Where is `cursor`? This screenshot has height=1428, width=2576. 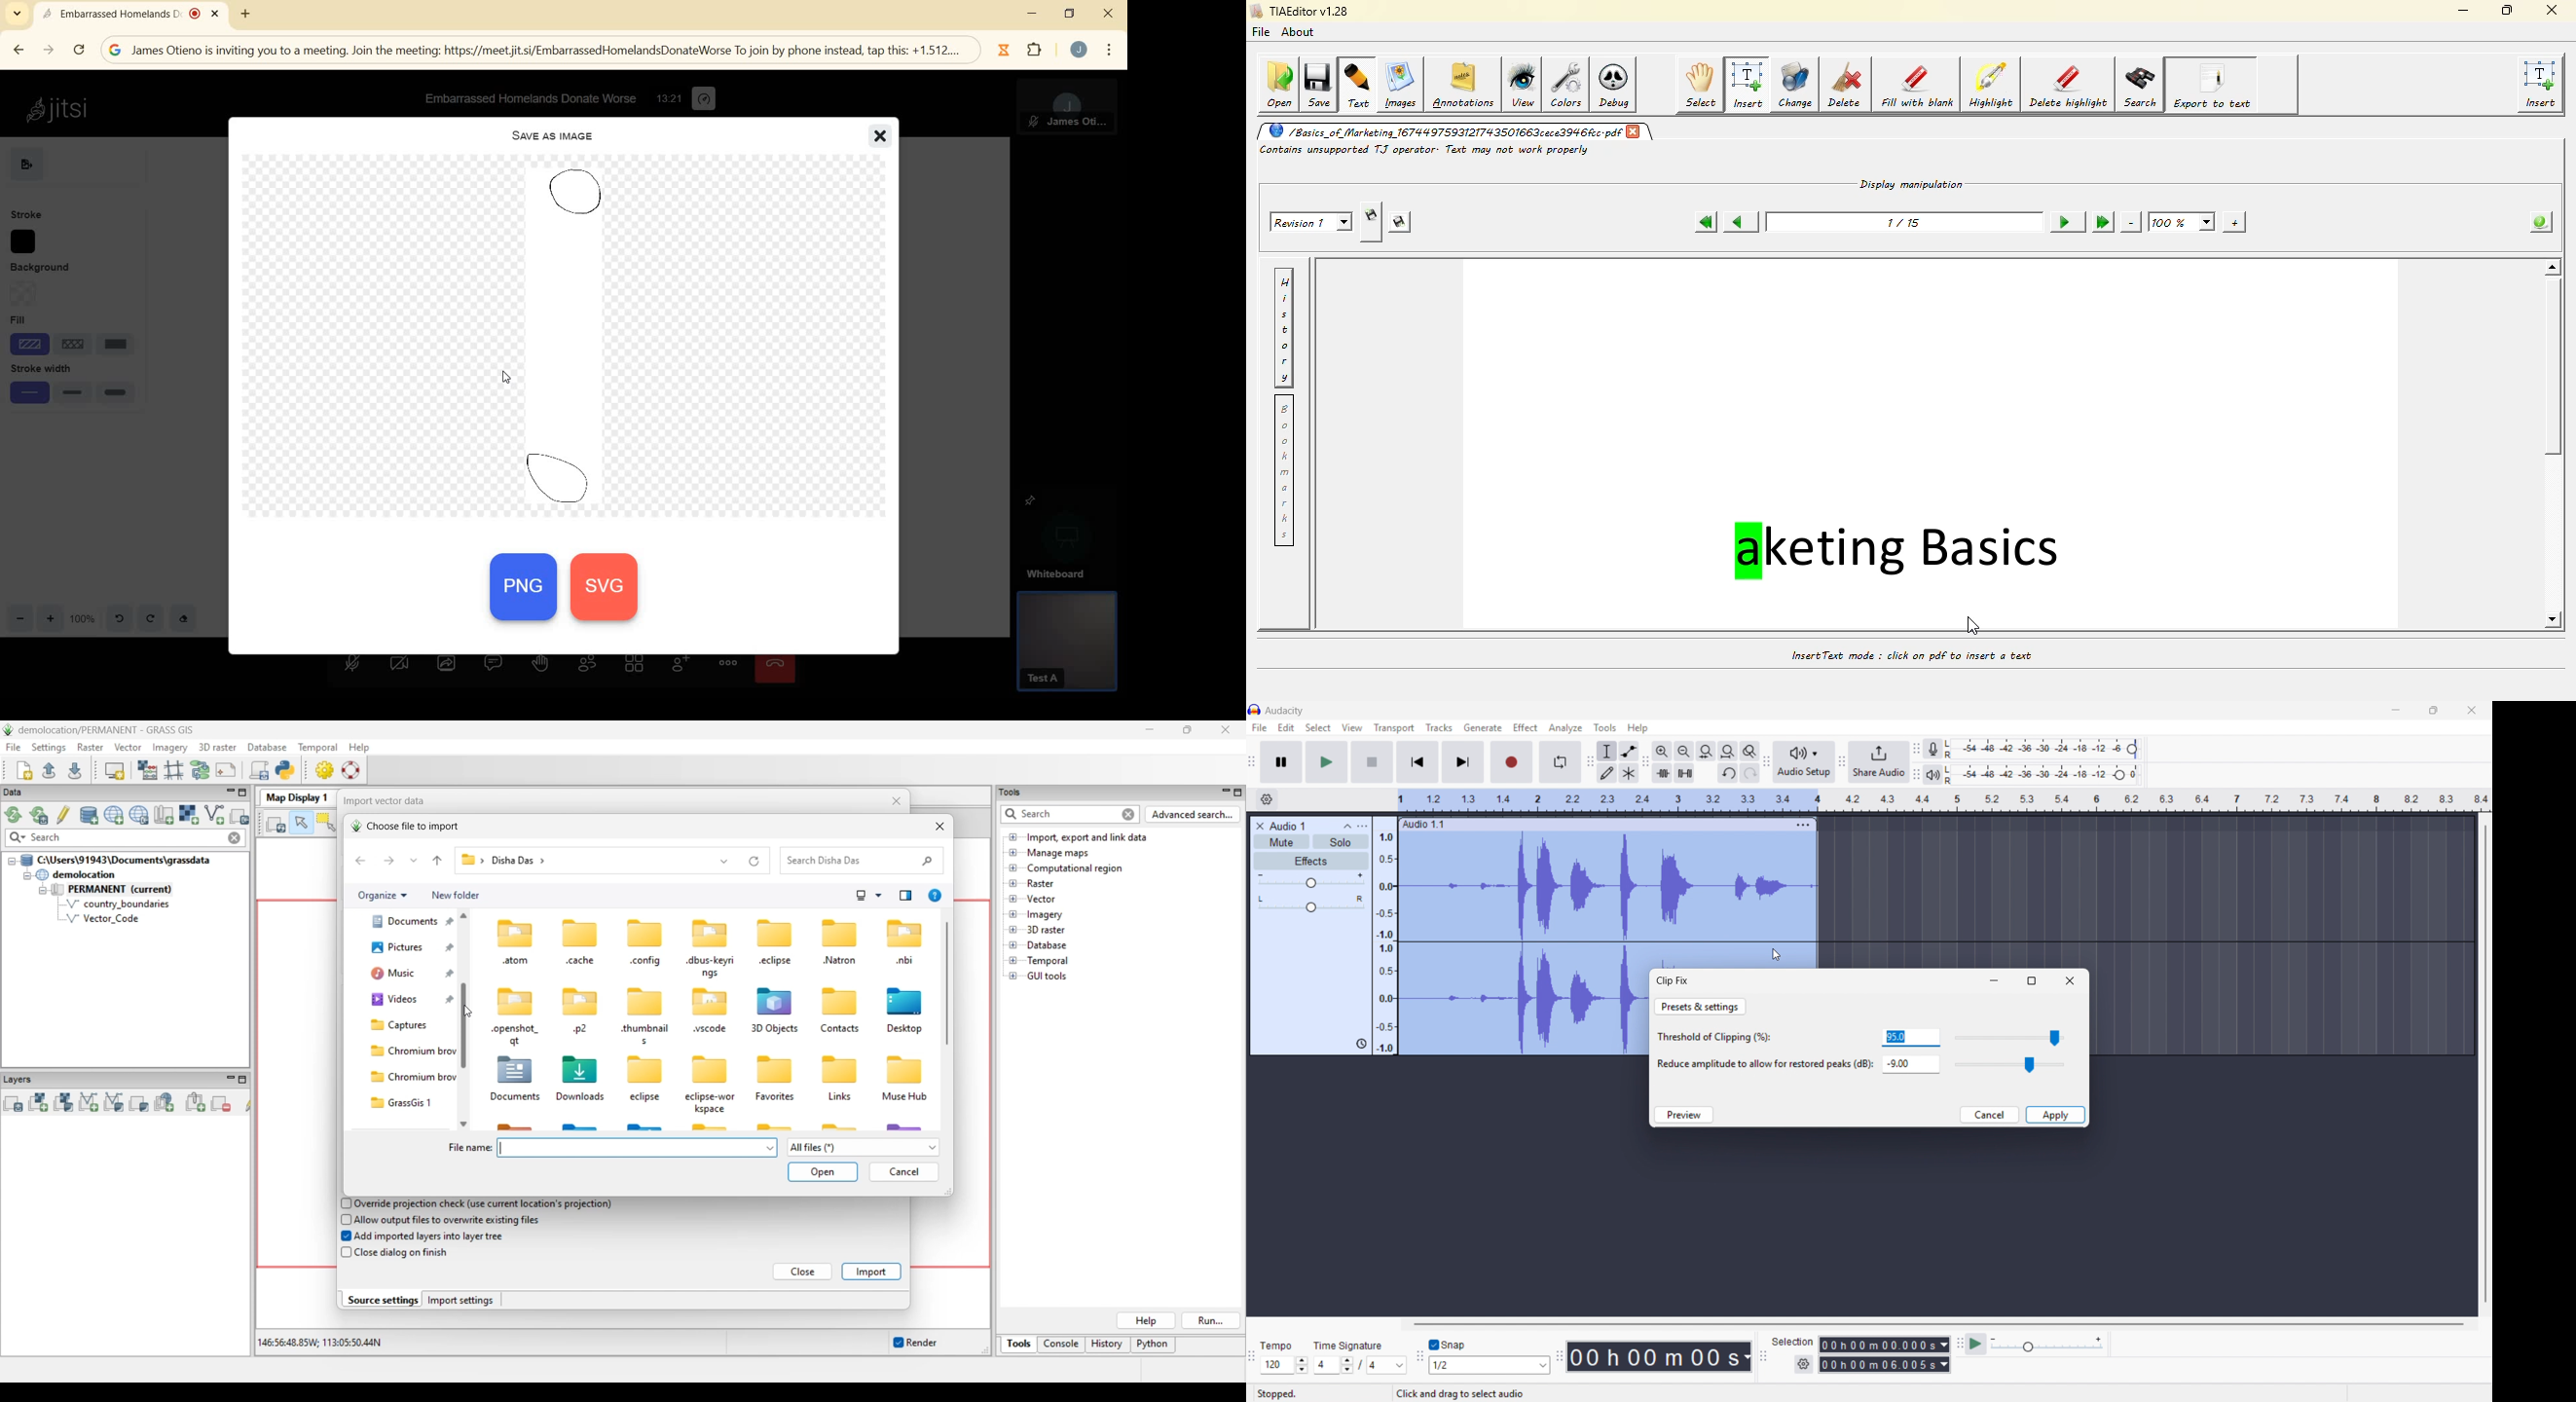 cursor is located at coordinates (506, 380).